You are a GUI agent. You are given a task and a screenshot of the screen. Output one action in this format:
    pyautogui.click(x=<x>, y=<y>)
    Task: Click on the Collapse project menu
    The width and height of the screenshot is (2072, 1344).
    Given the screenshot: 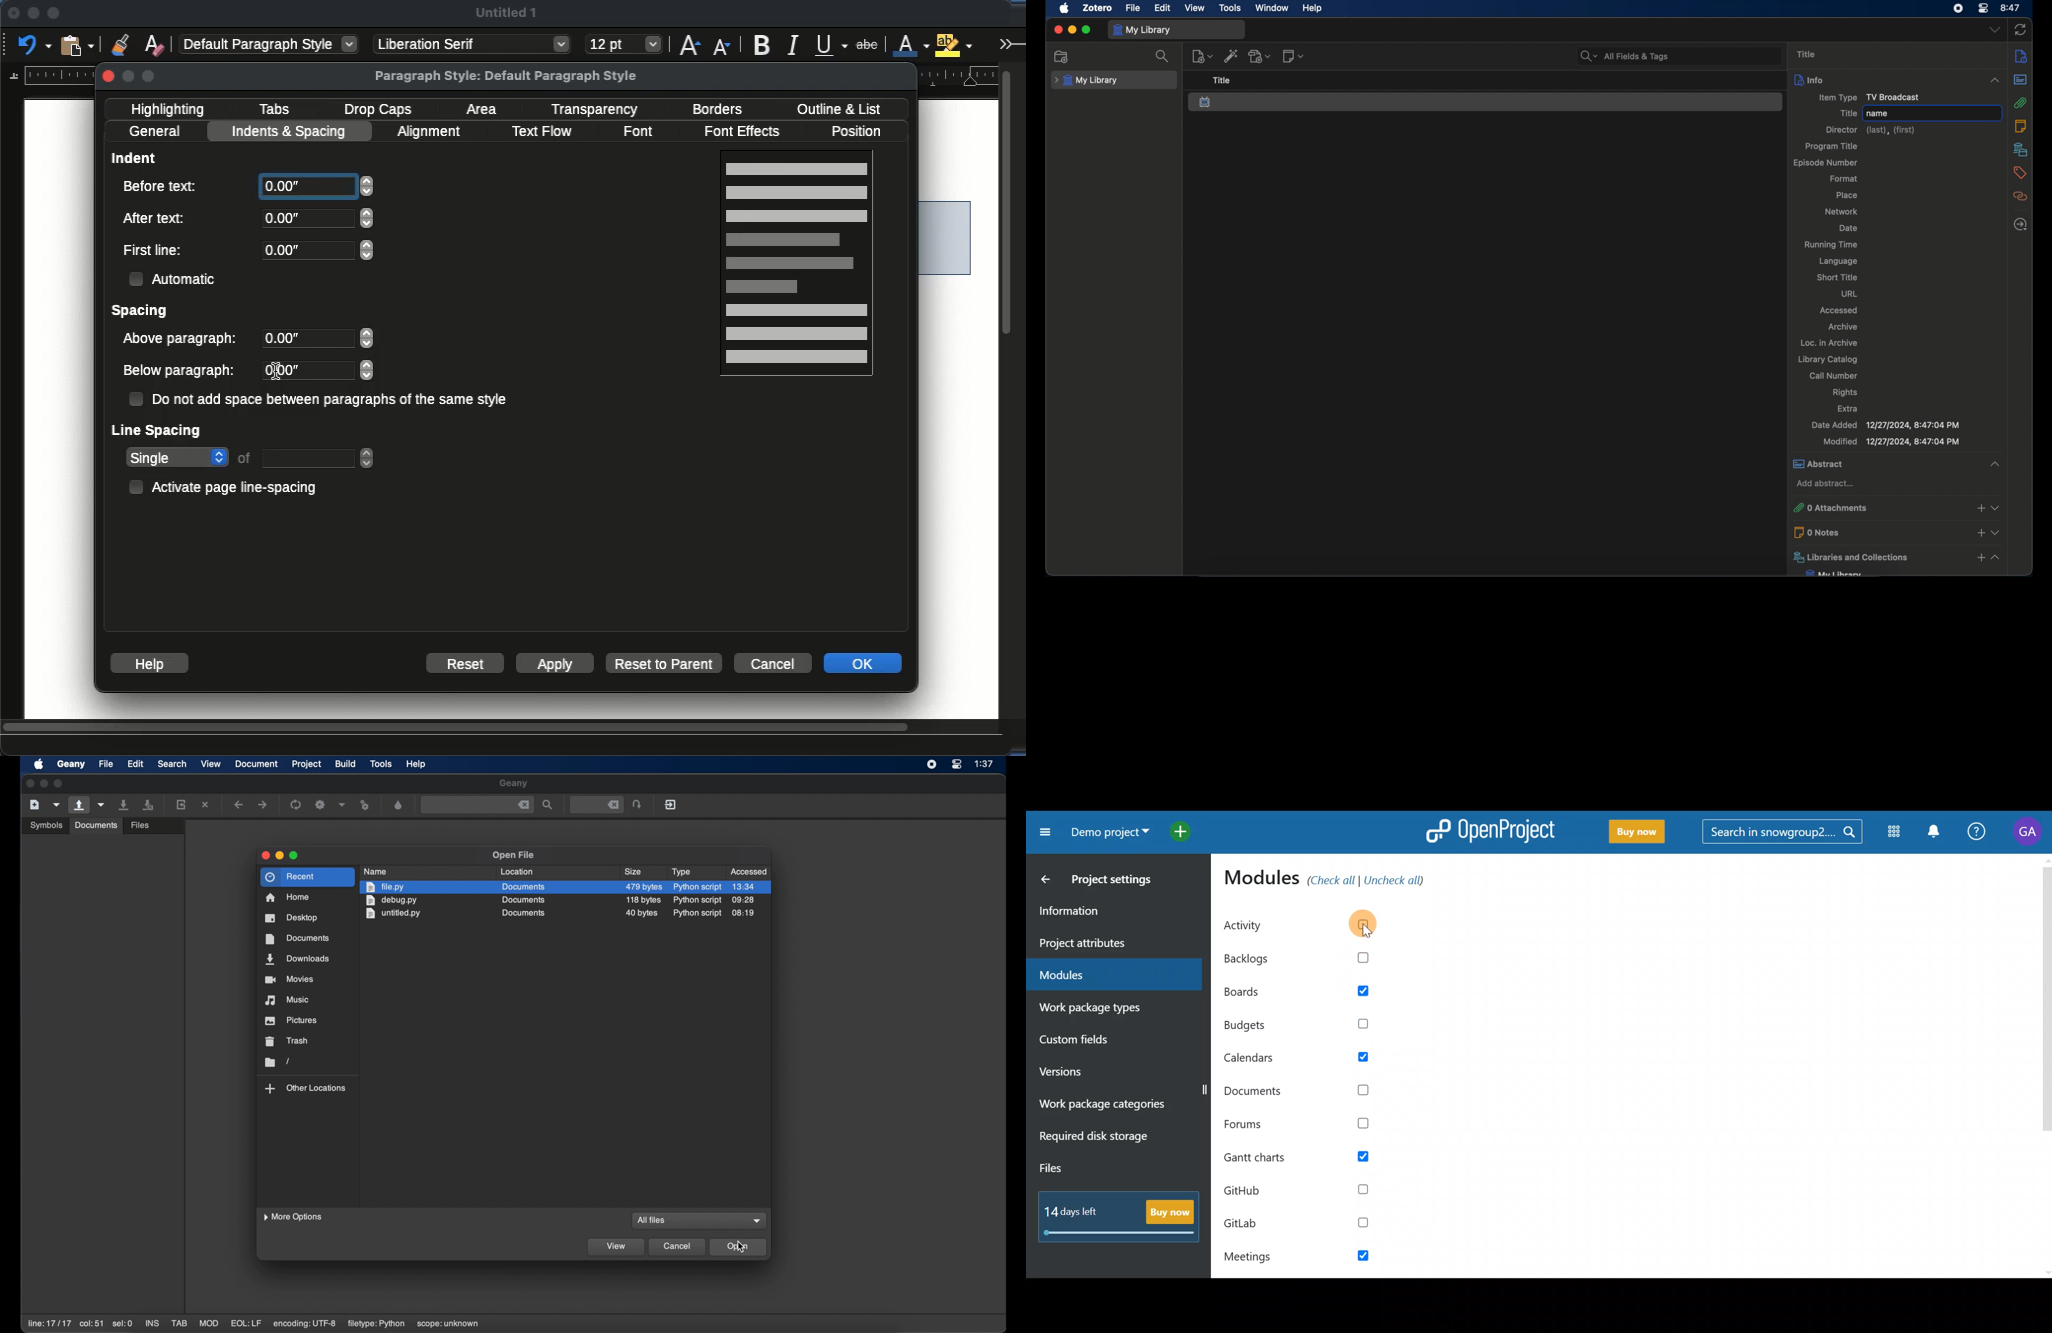 What is the action you would take?
    pyautogui.click(x=1043, y=834)
    